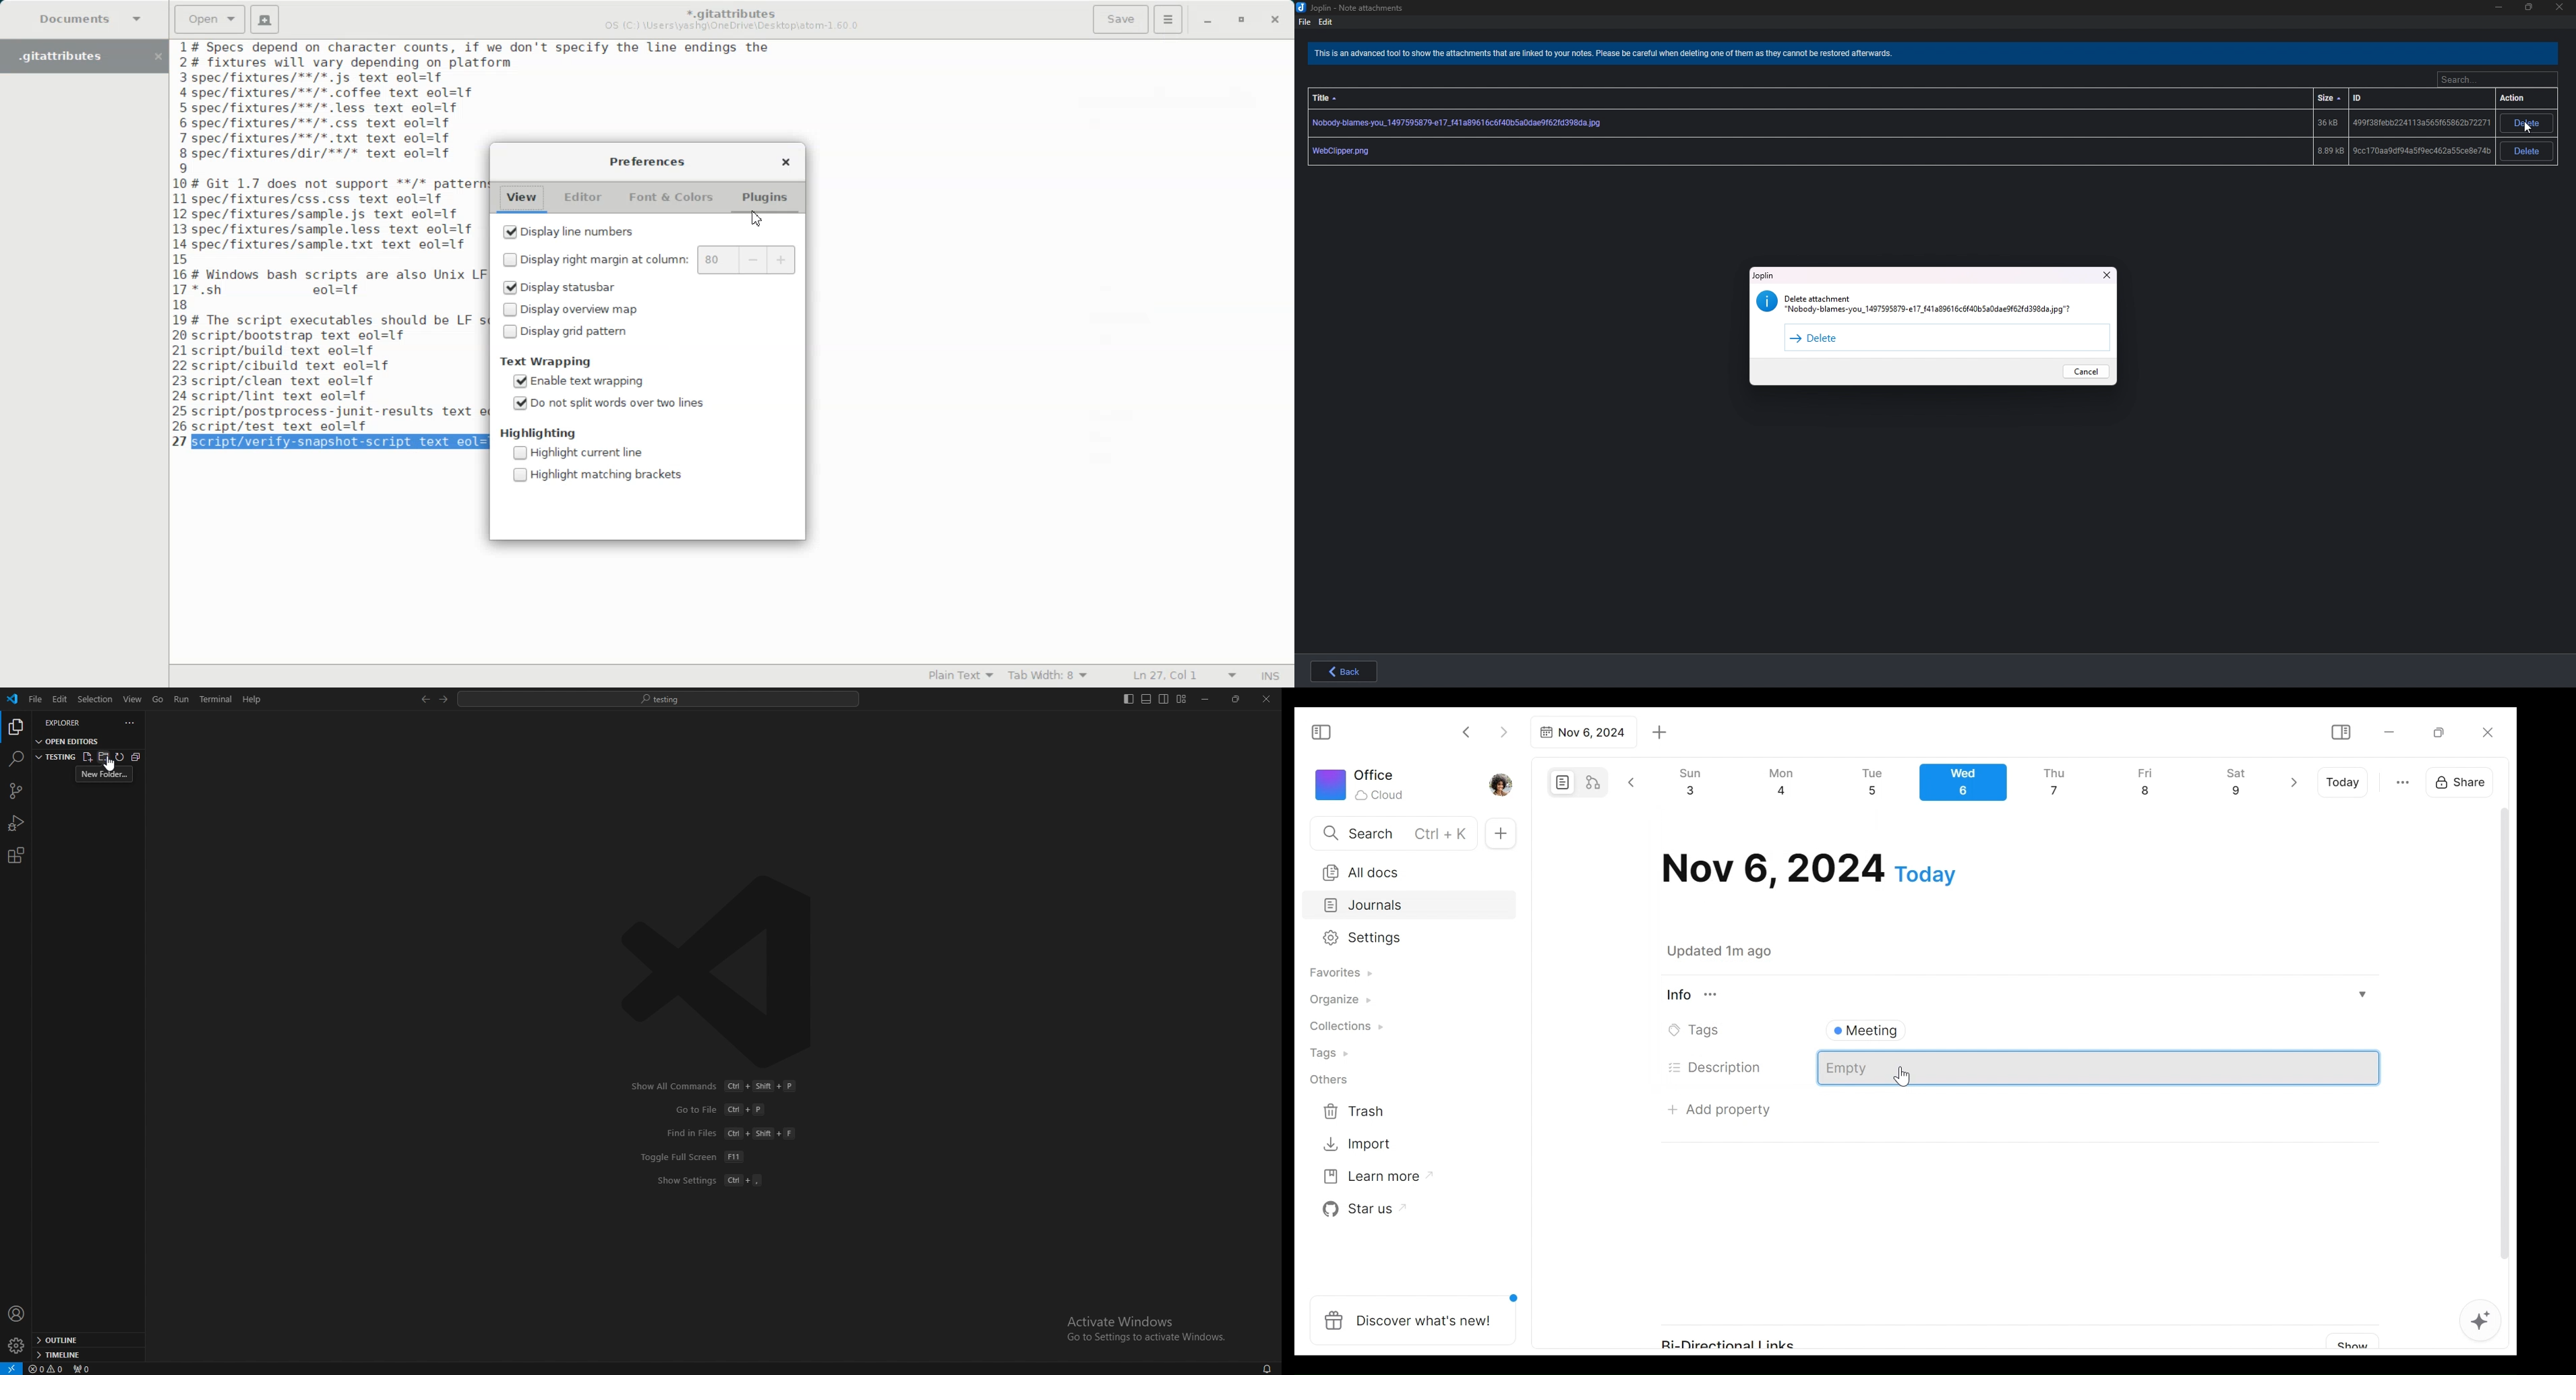  Describe the element at coordinates (15, 758) in the screenshot. I see `search` at that location.